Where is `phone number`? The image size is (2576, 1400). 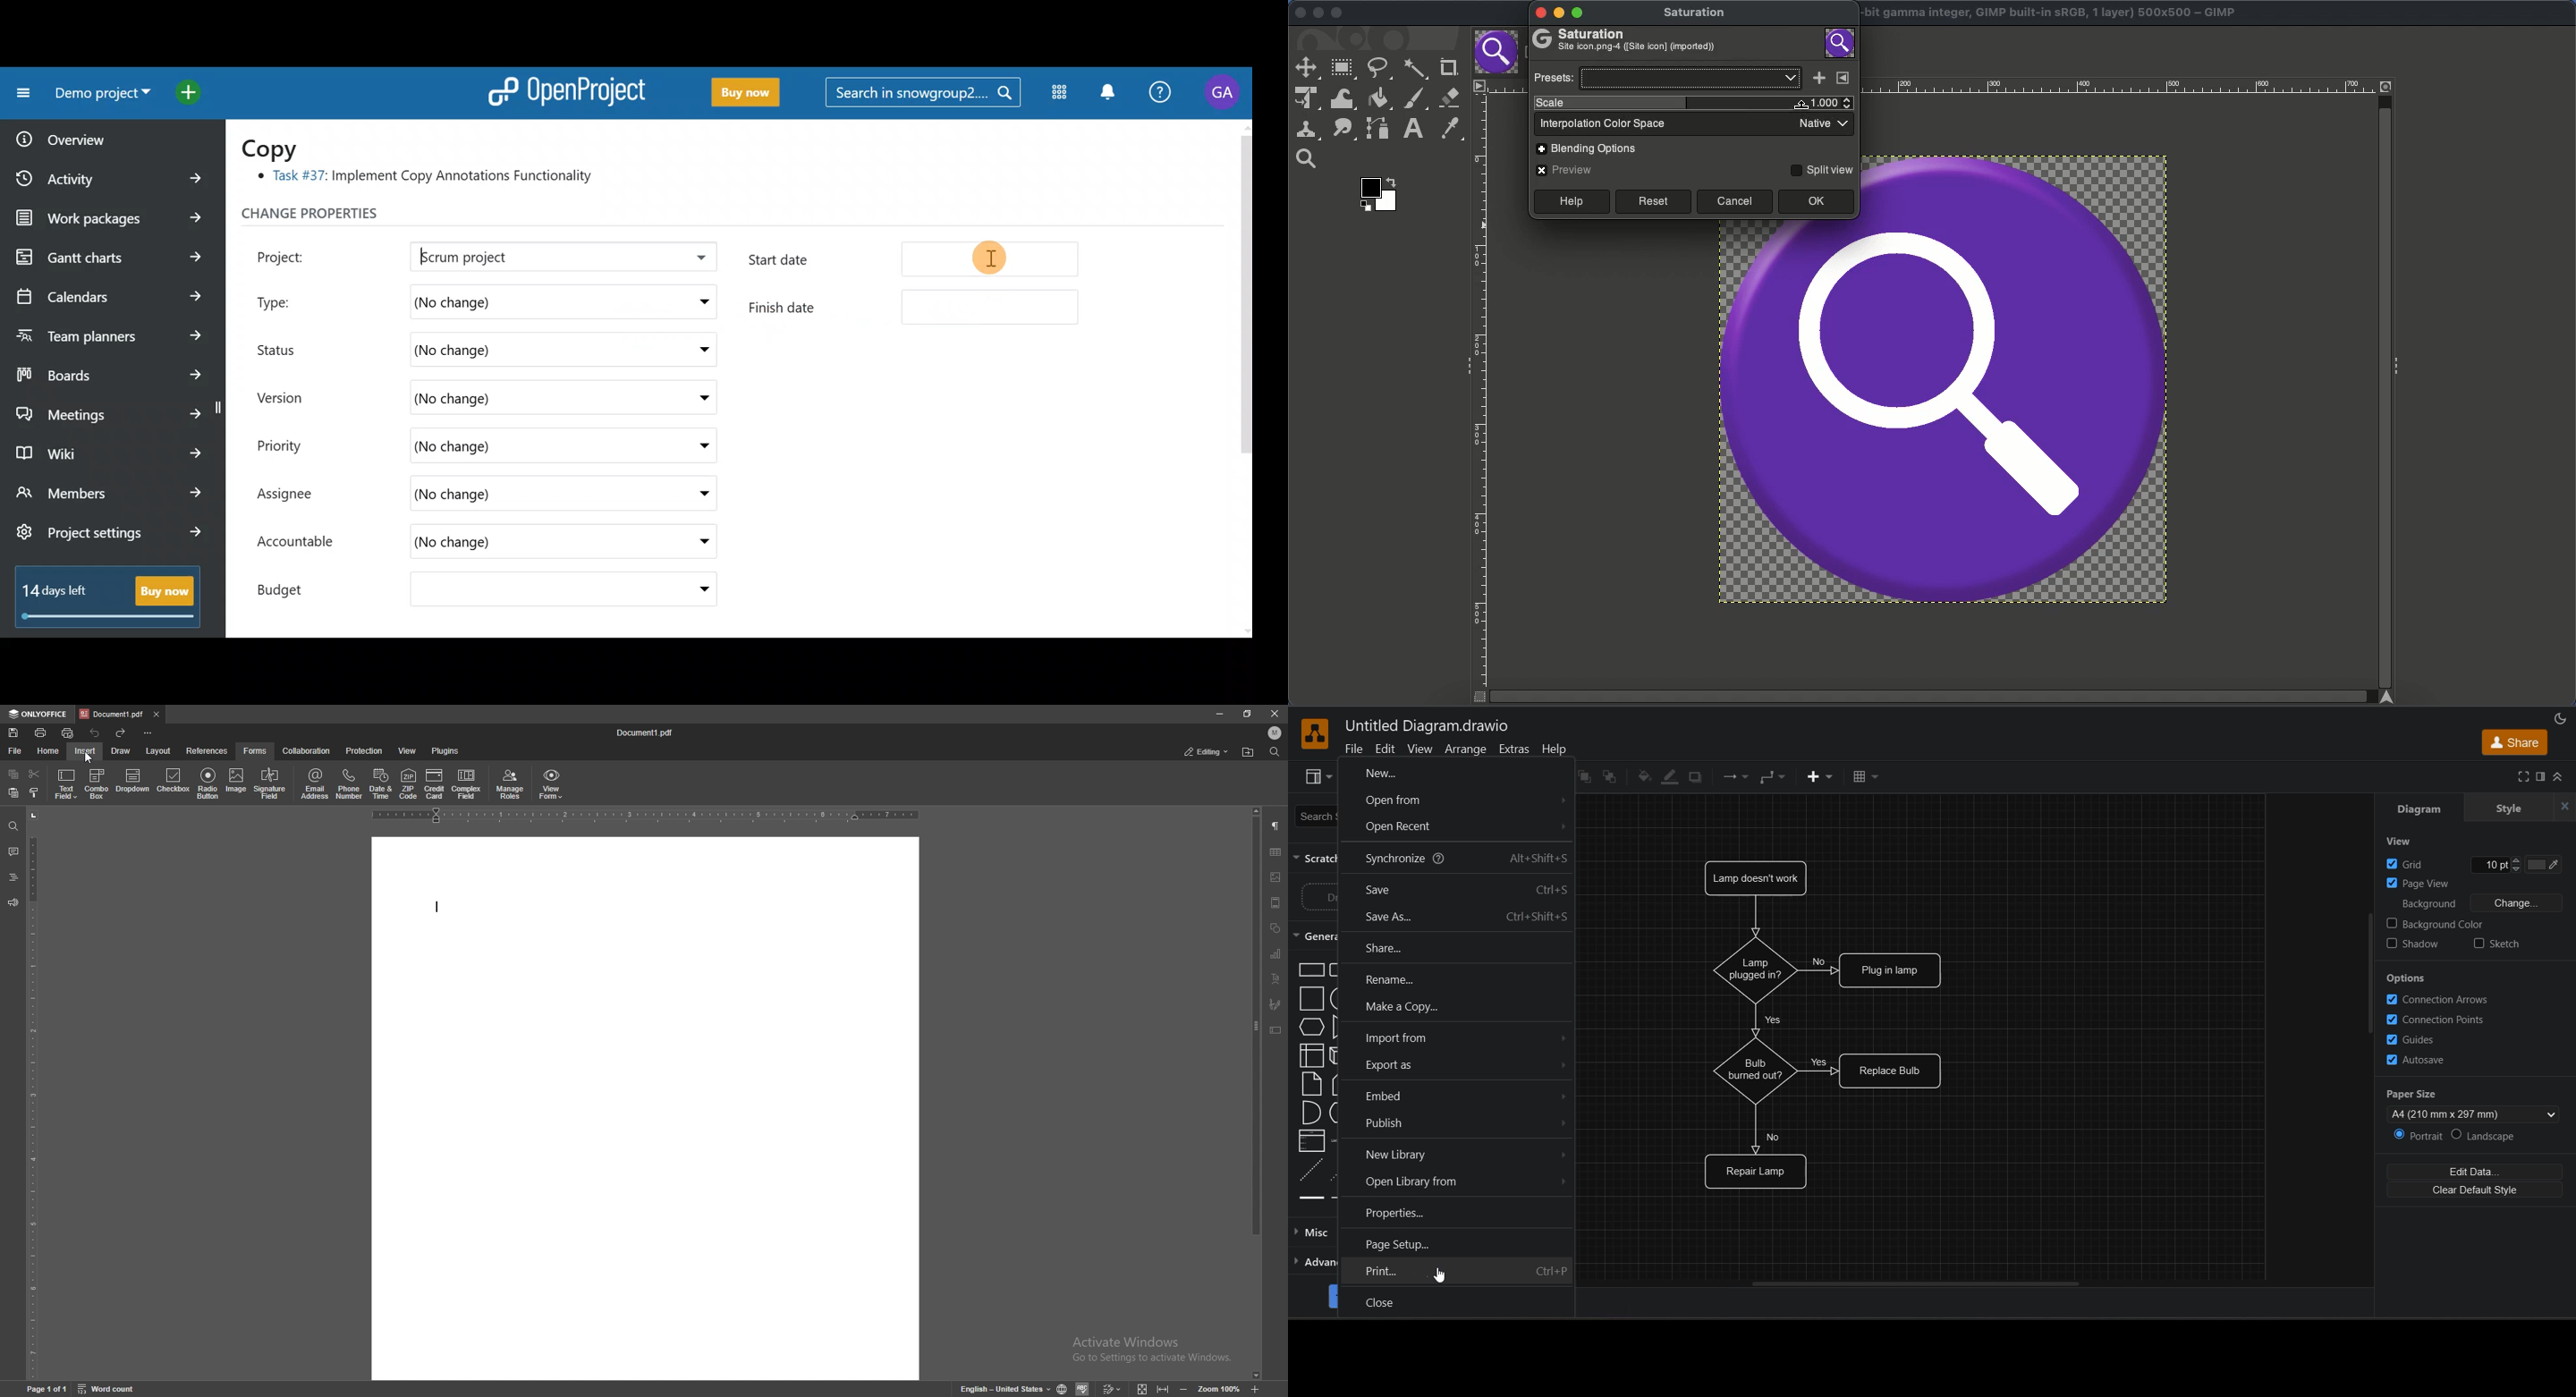
phone number is located at coordinates (350, 784).